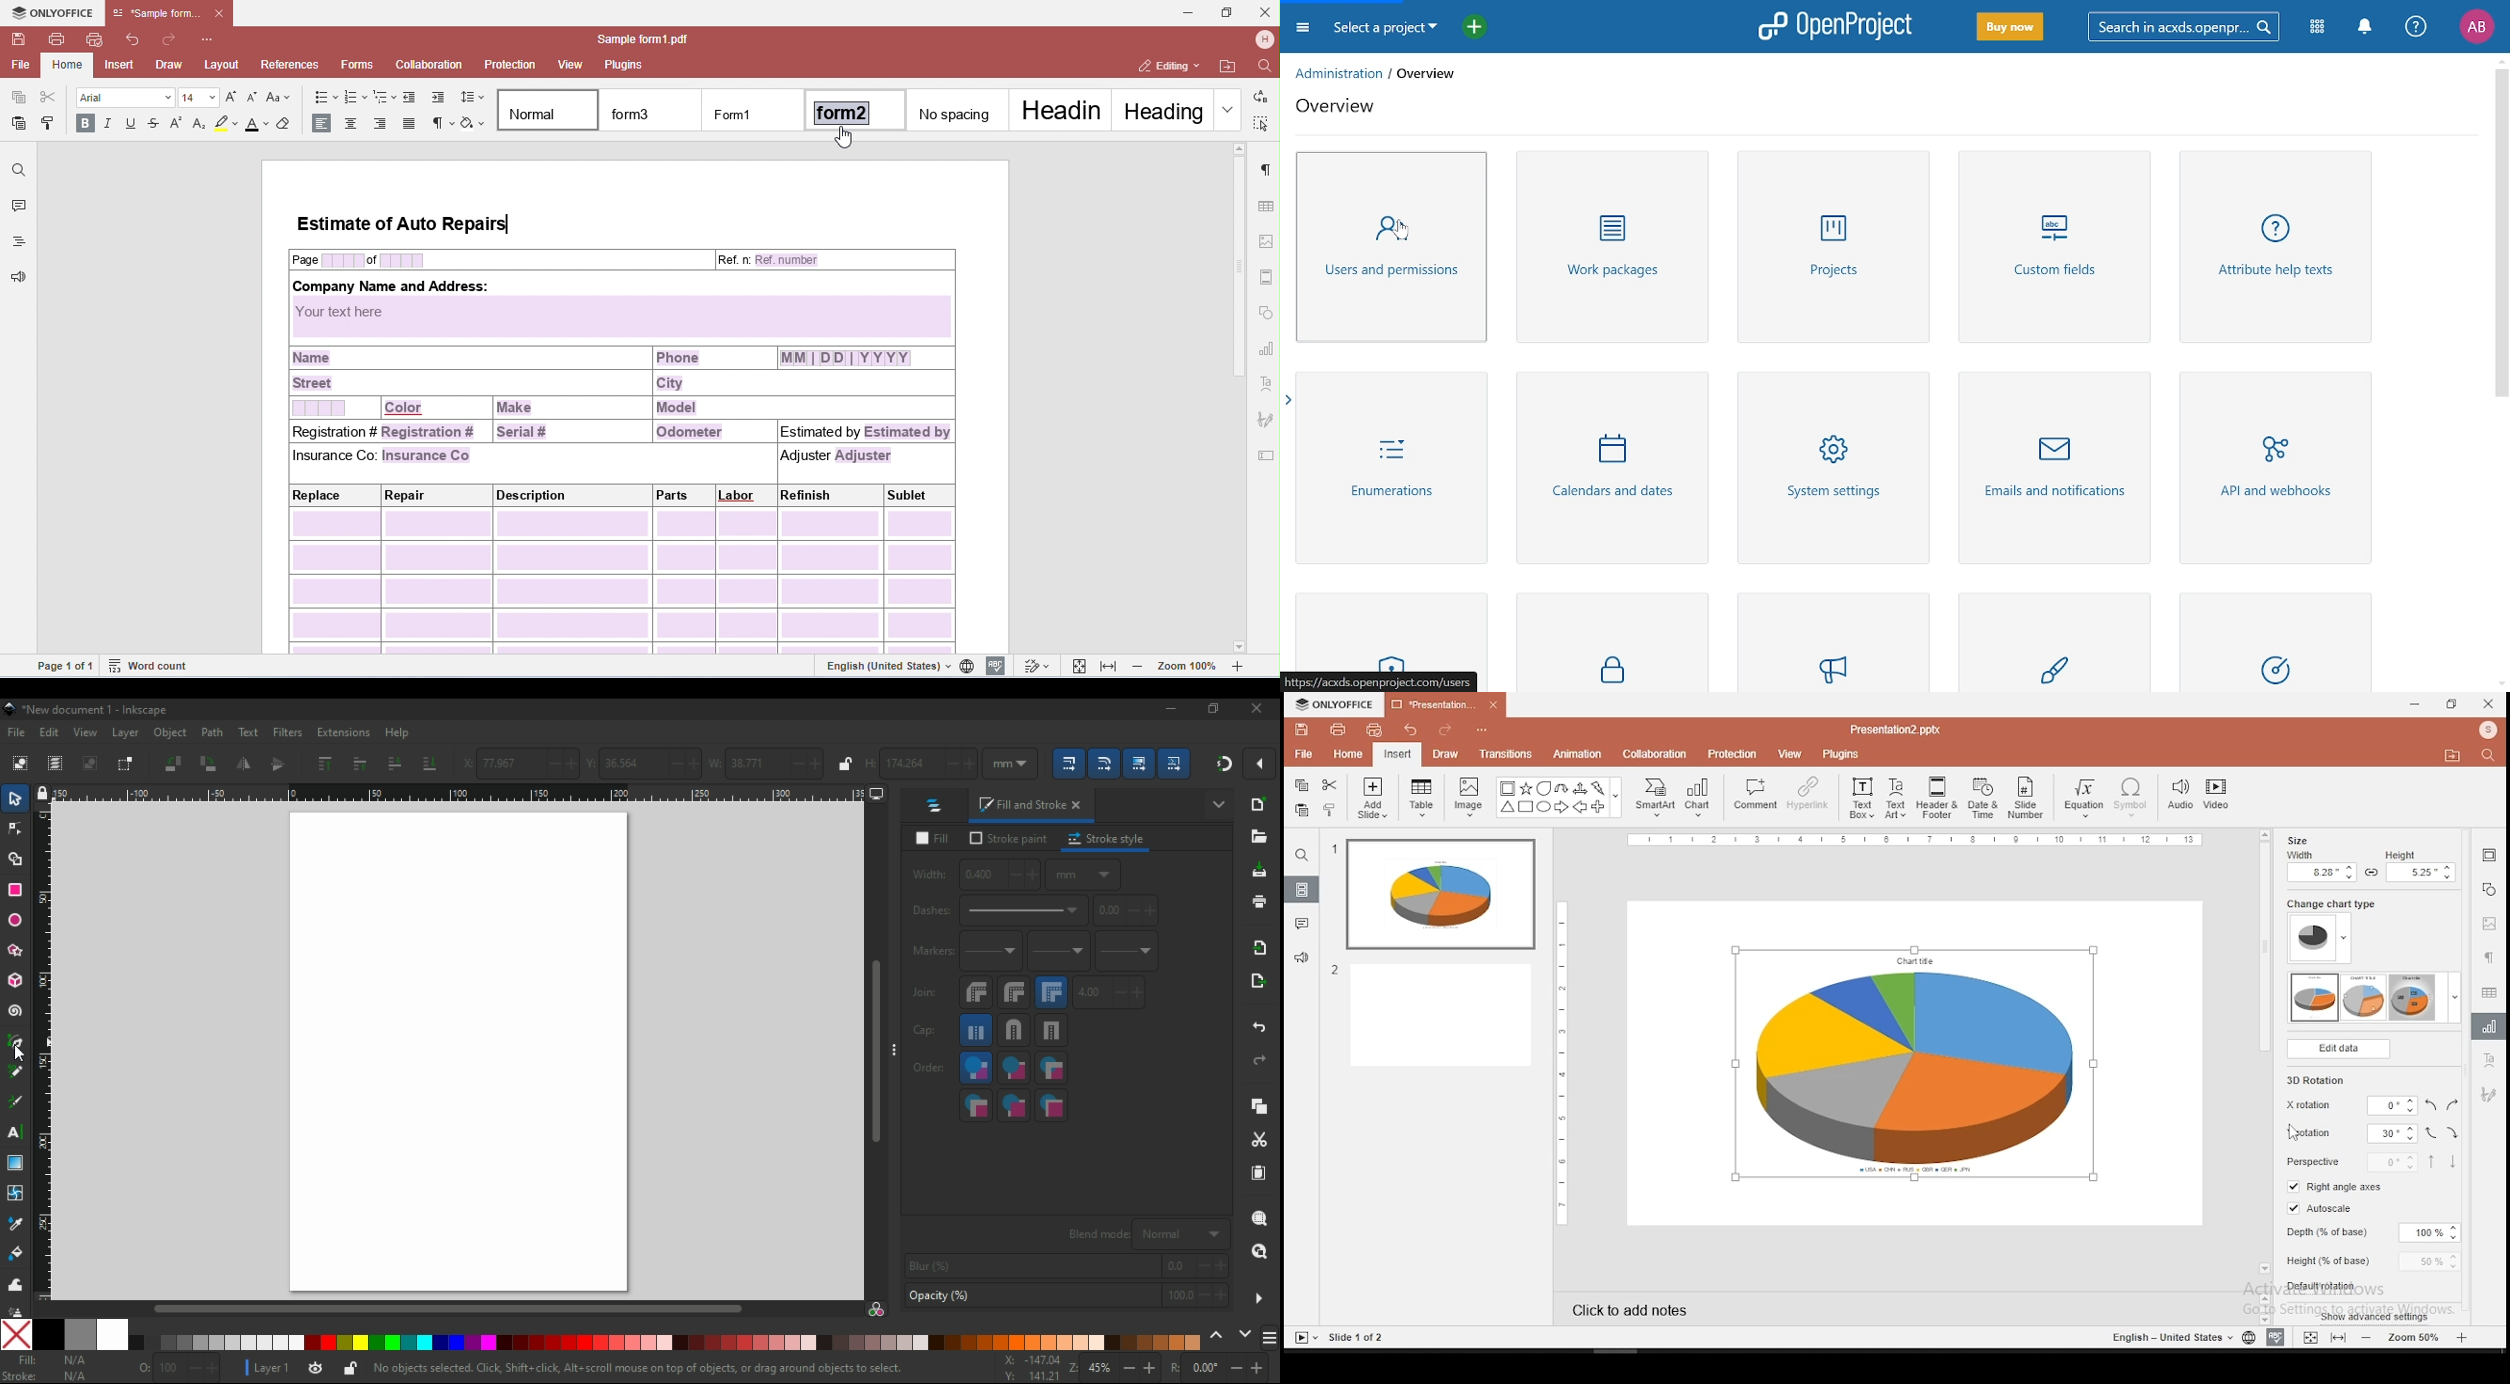 Image resolution: width=2520 pixels, height=1400 pixels. What do you see at coordinates (1028, 1368) in the screenshot?
I see `cursor coordinates` at bounding box center [1028, 1368].